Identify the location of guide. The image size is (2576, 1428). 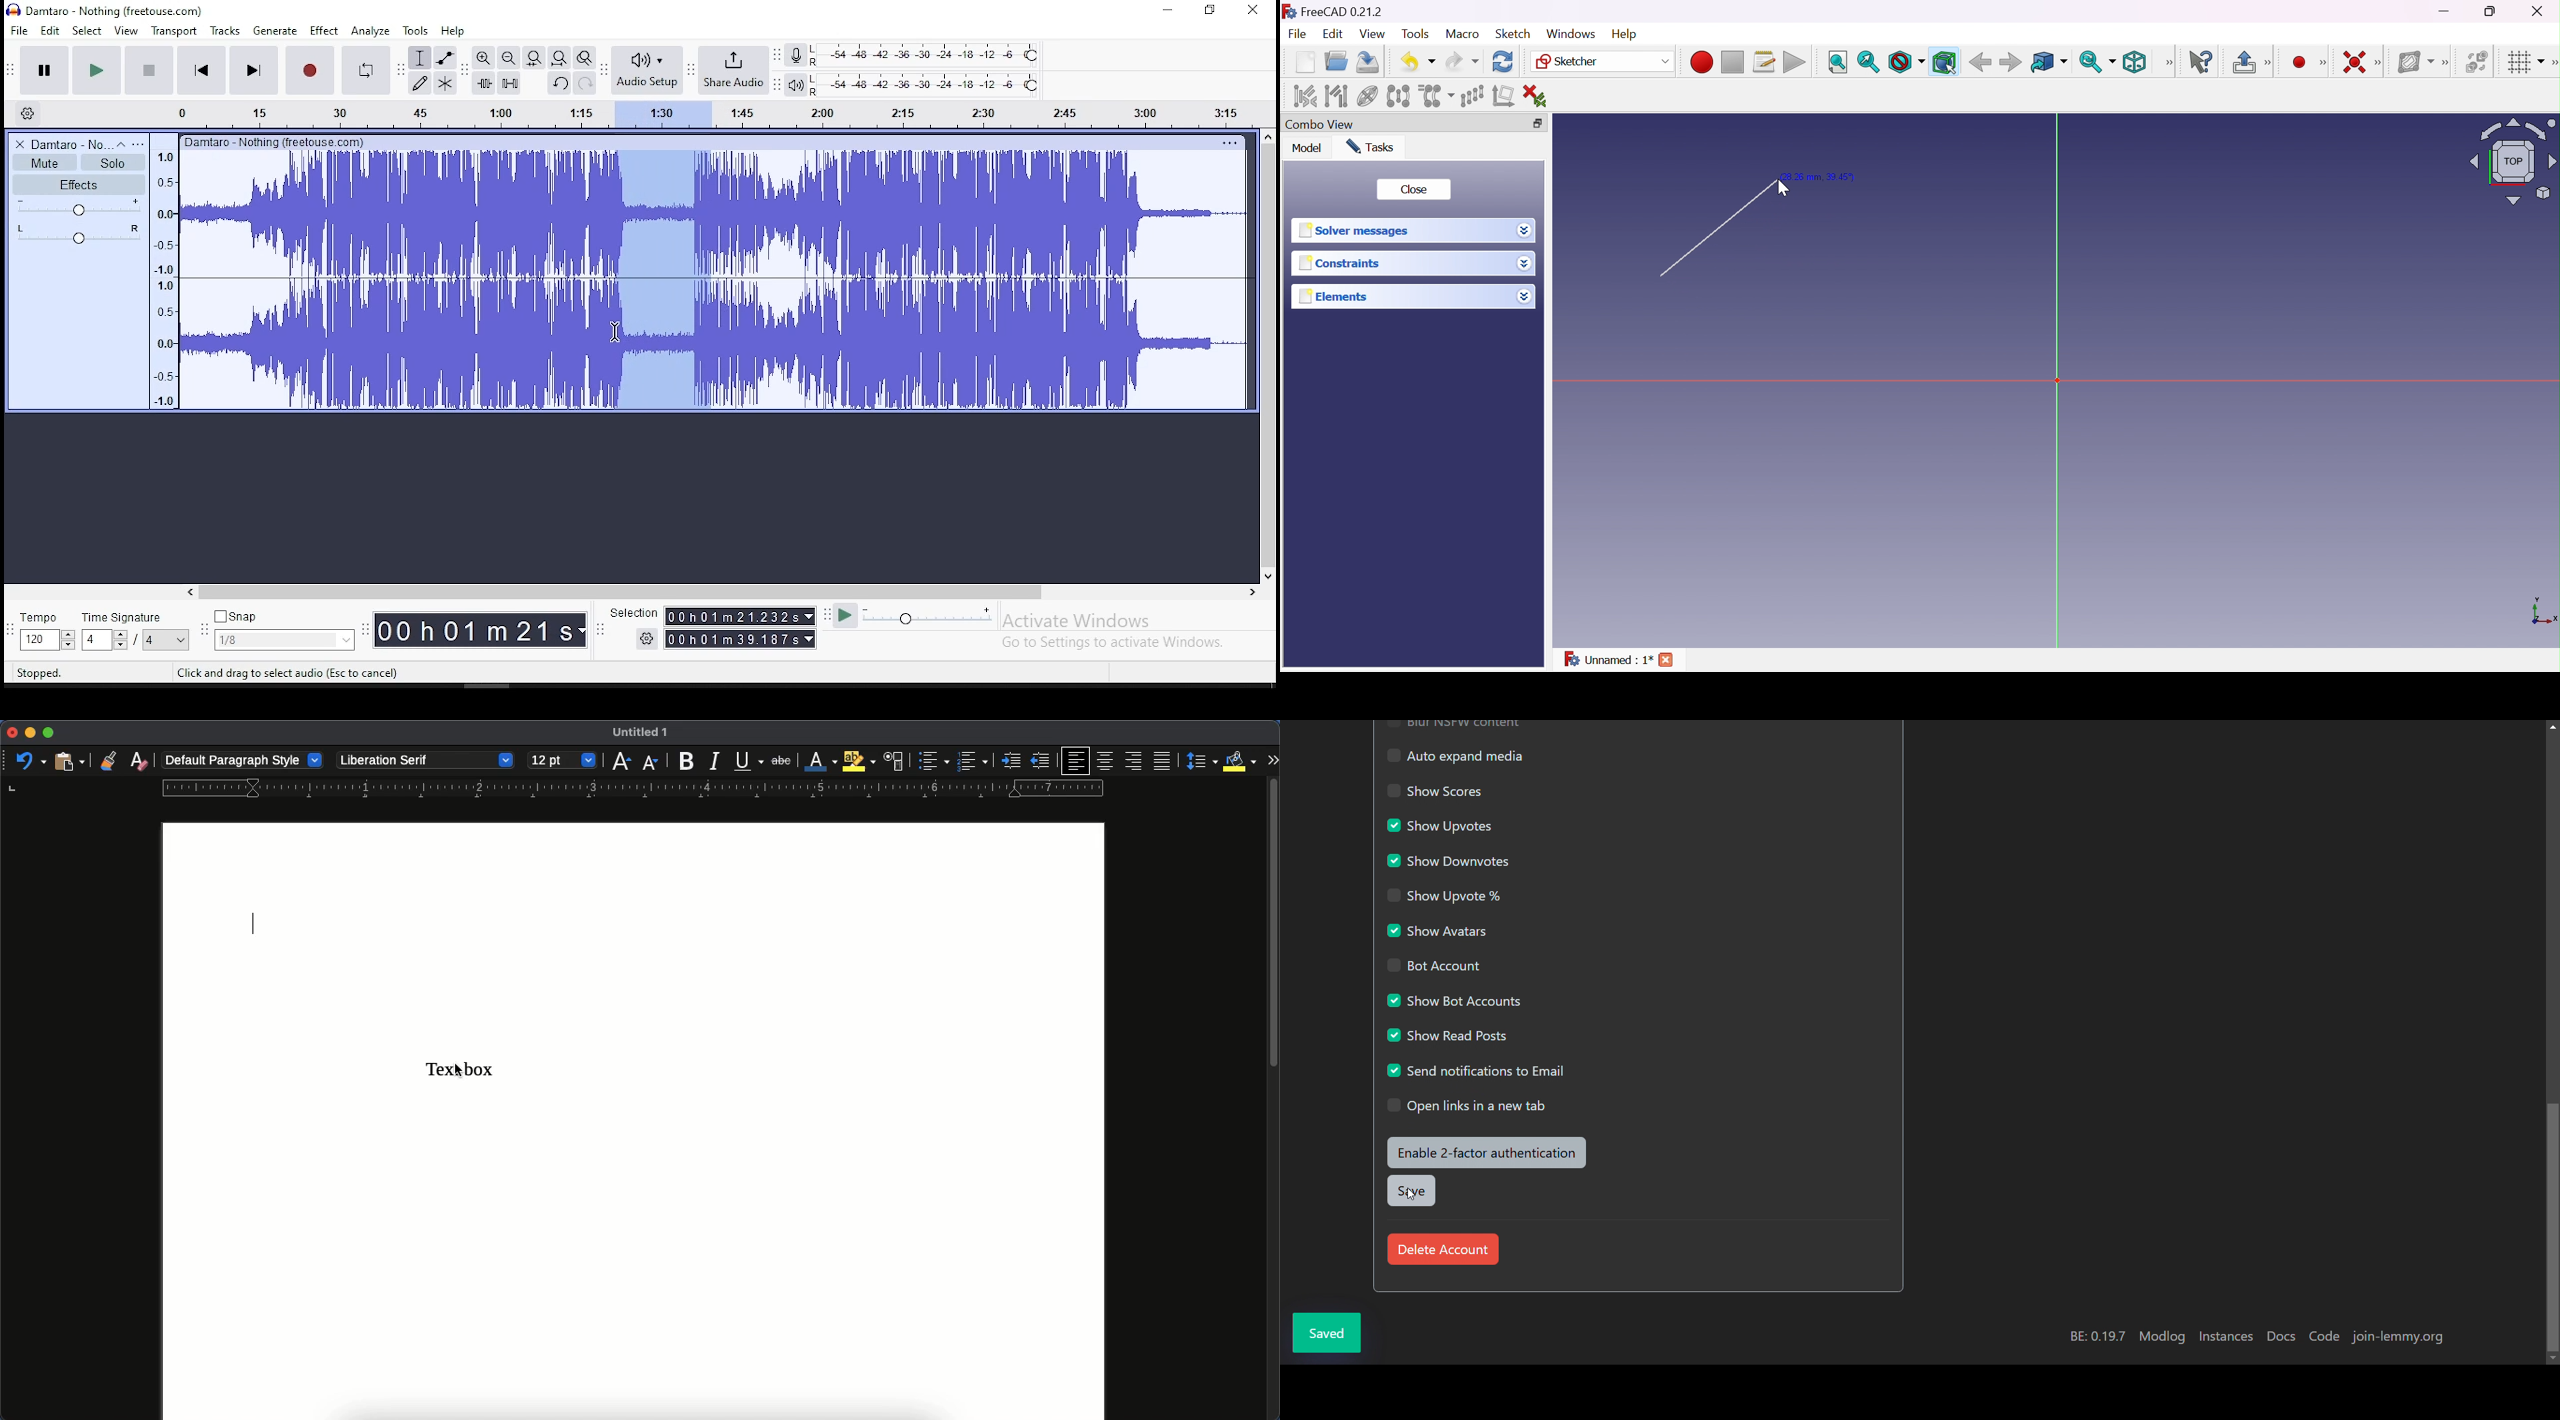
(630, 788).